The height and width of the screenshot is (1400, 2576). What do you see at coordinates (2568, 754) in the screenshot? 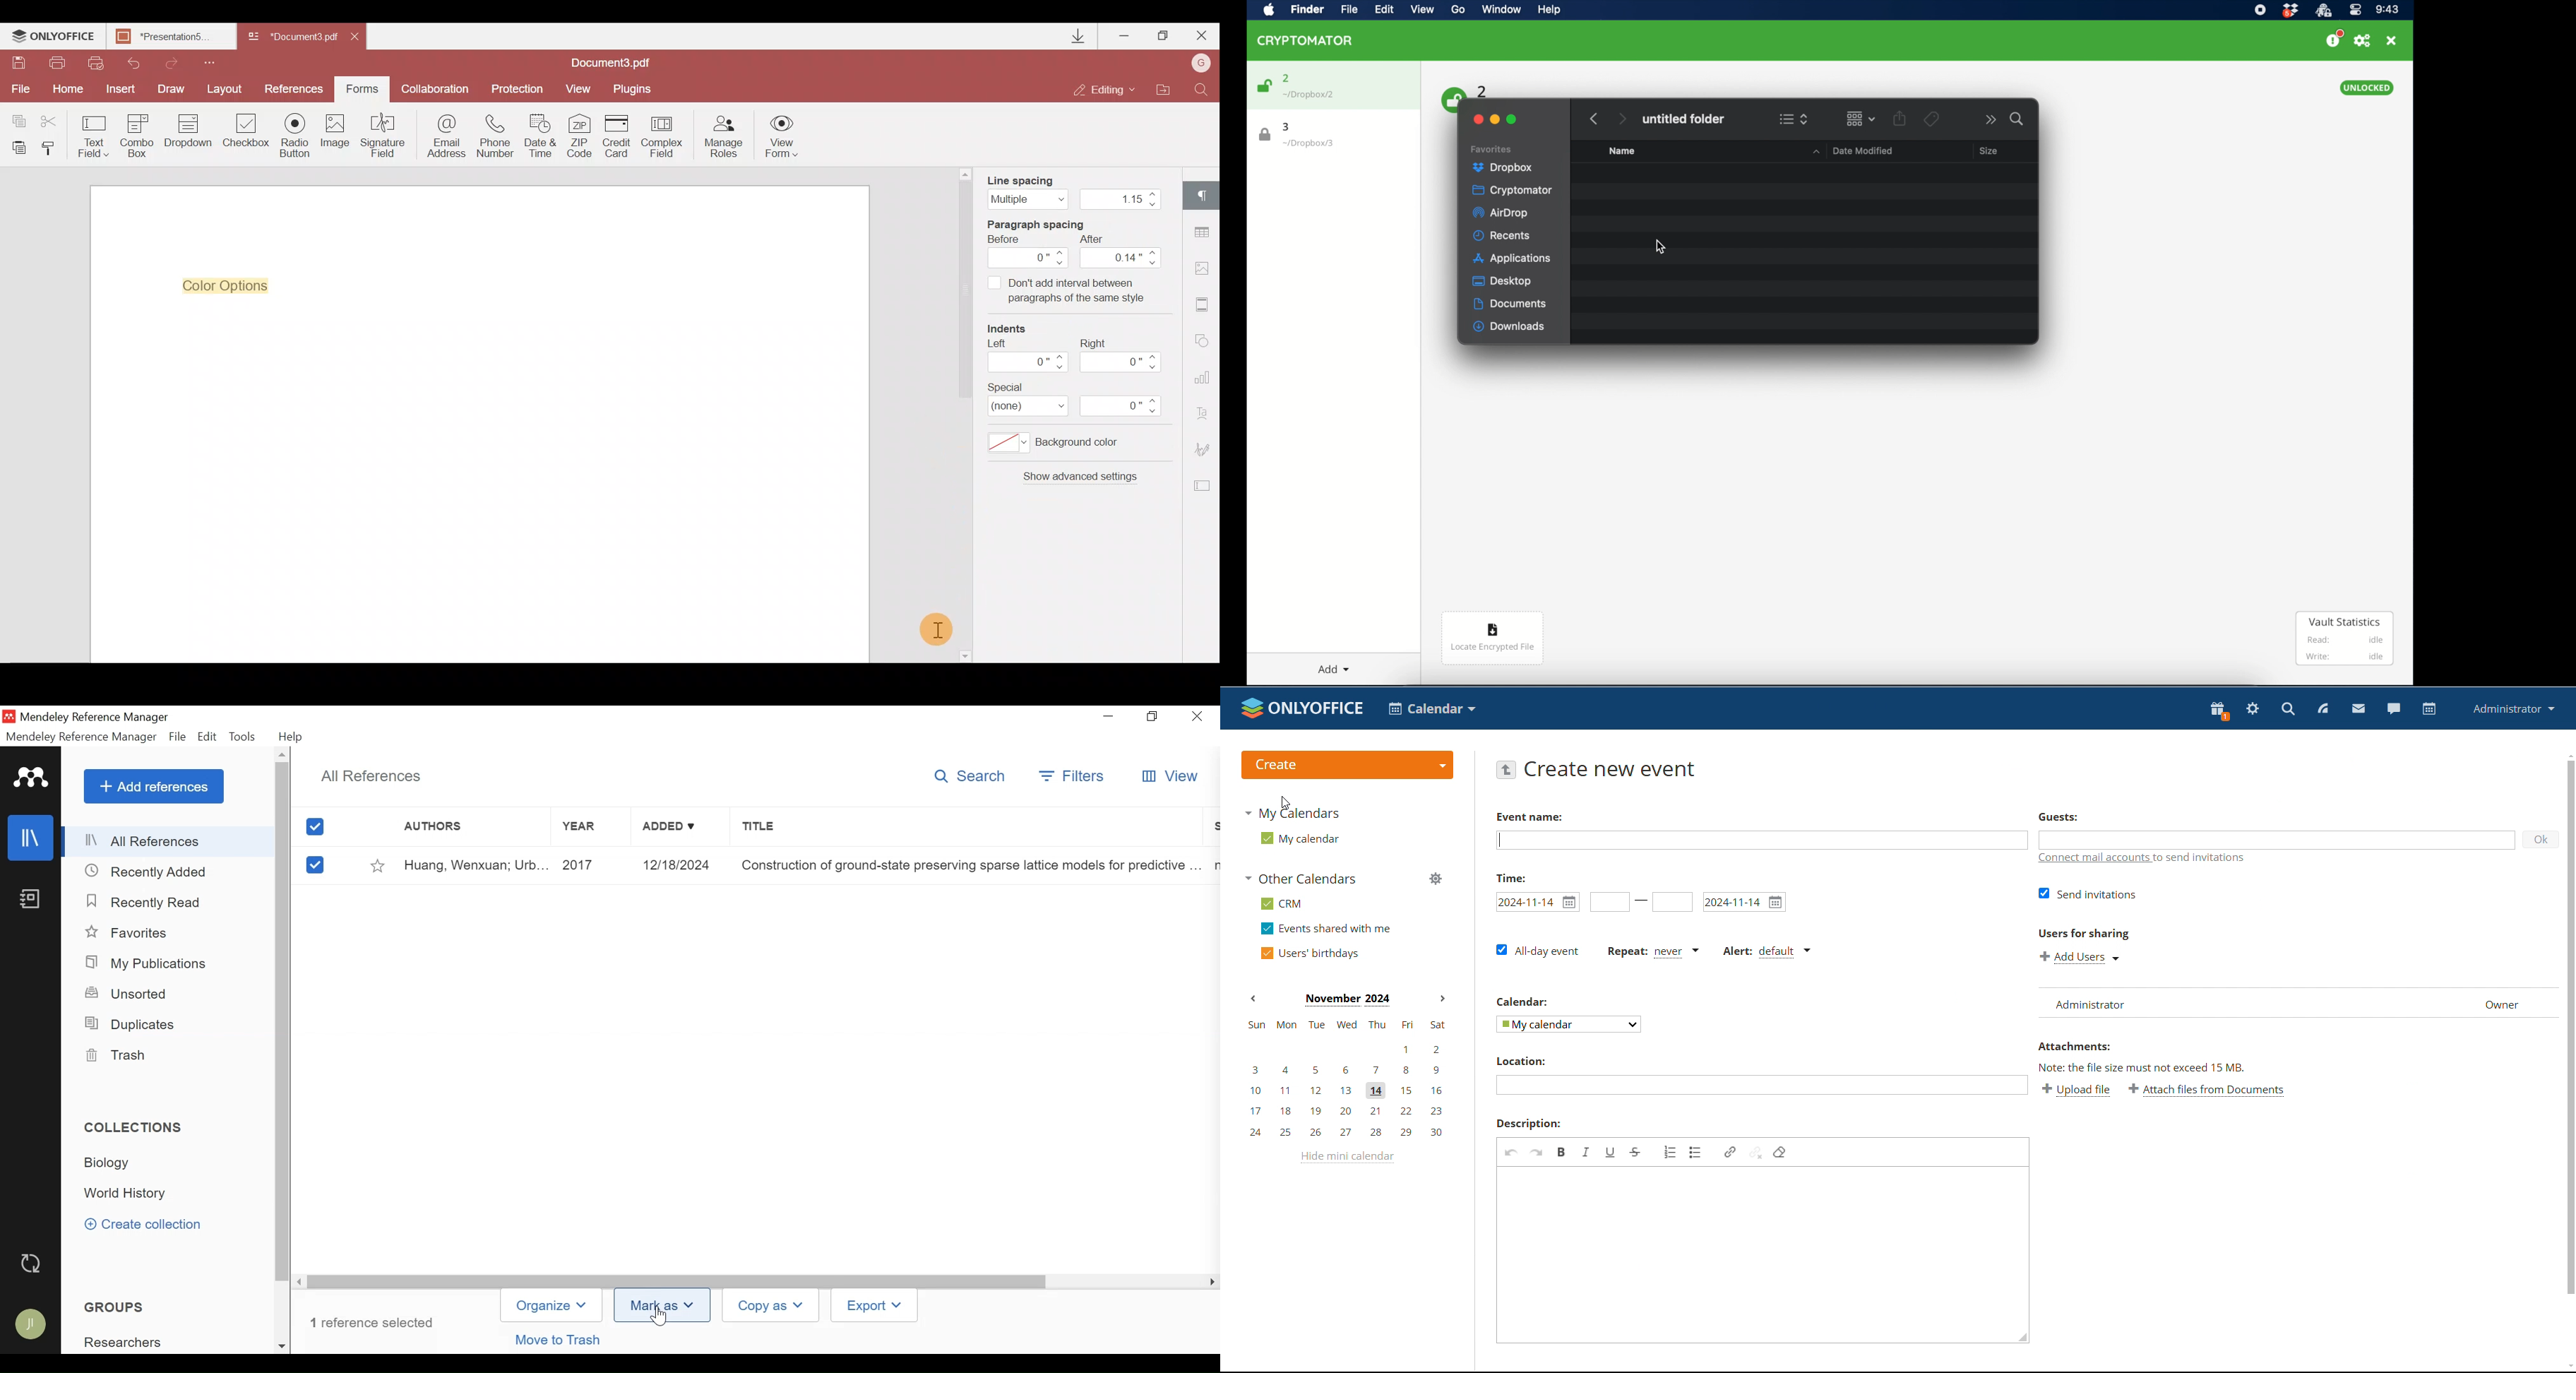
I see `scroll up` at bounding box center [2568, 754].